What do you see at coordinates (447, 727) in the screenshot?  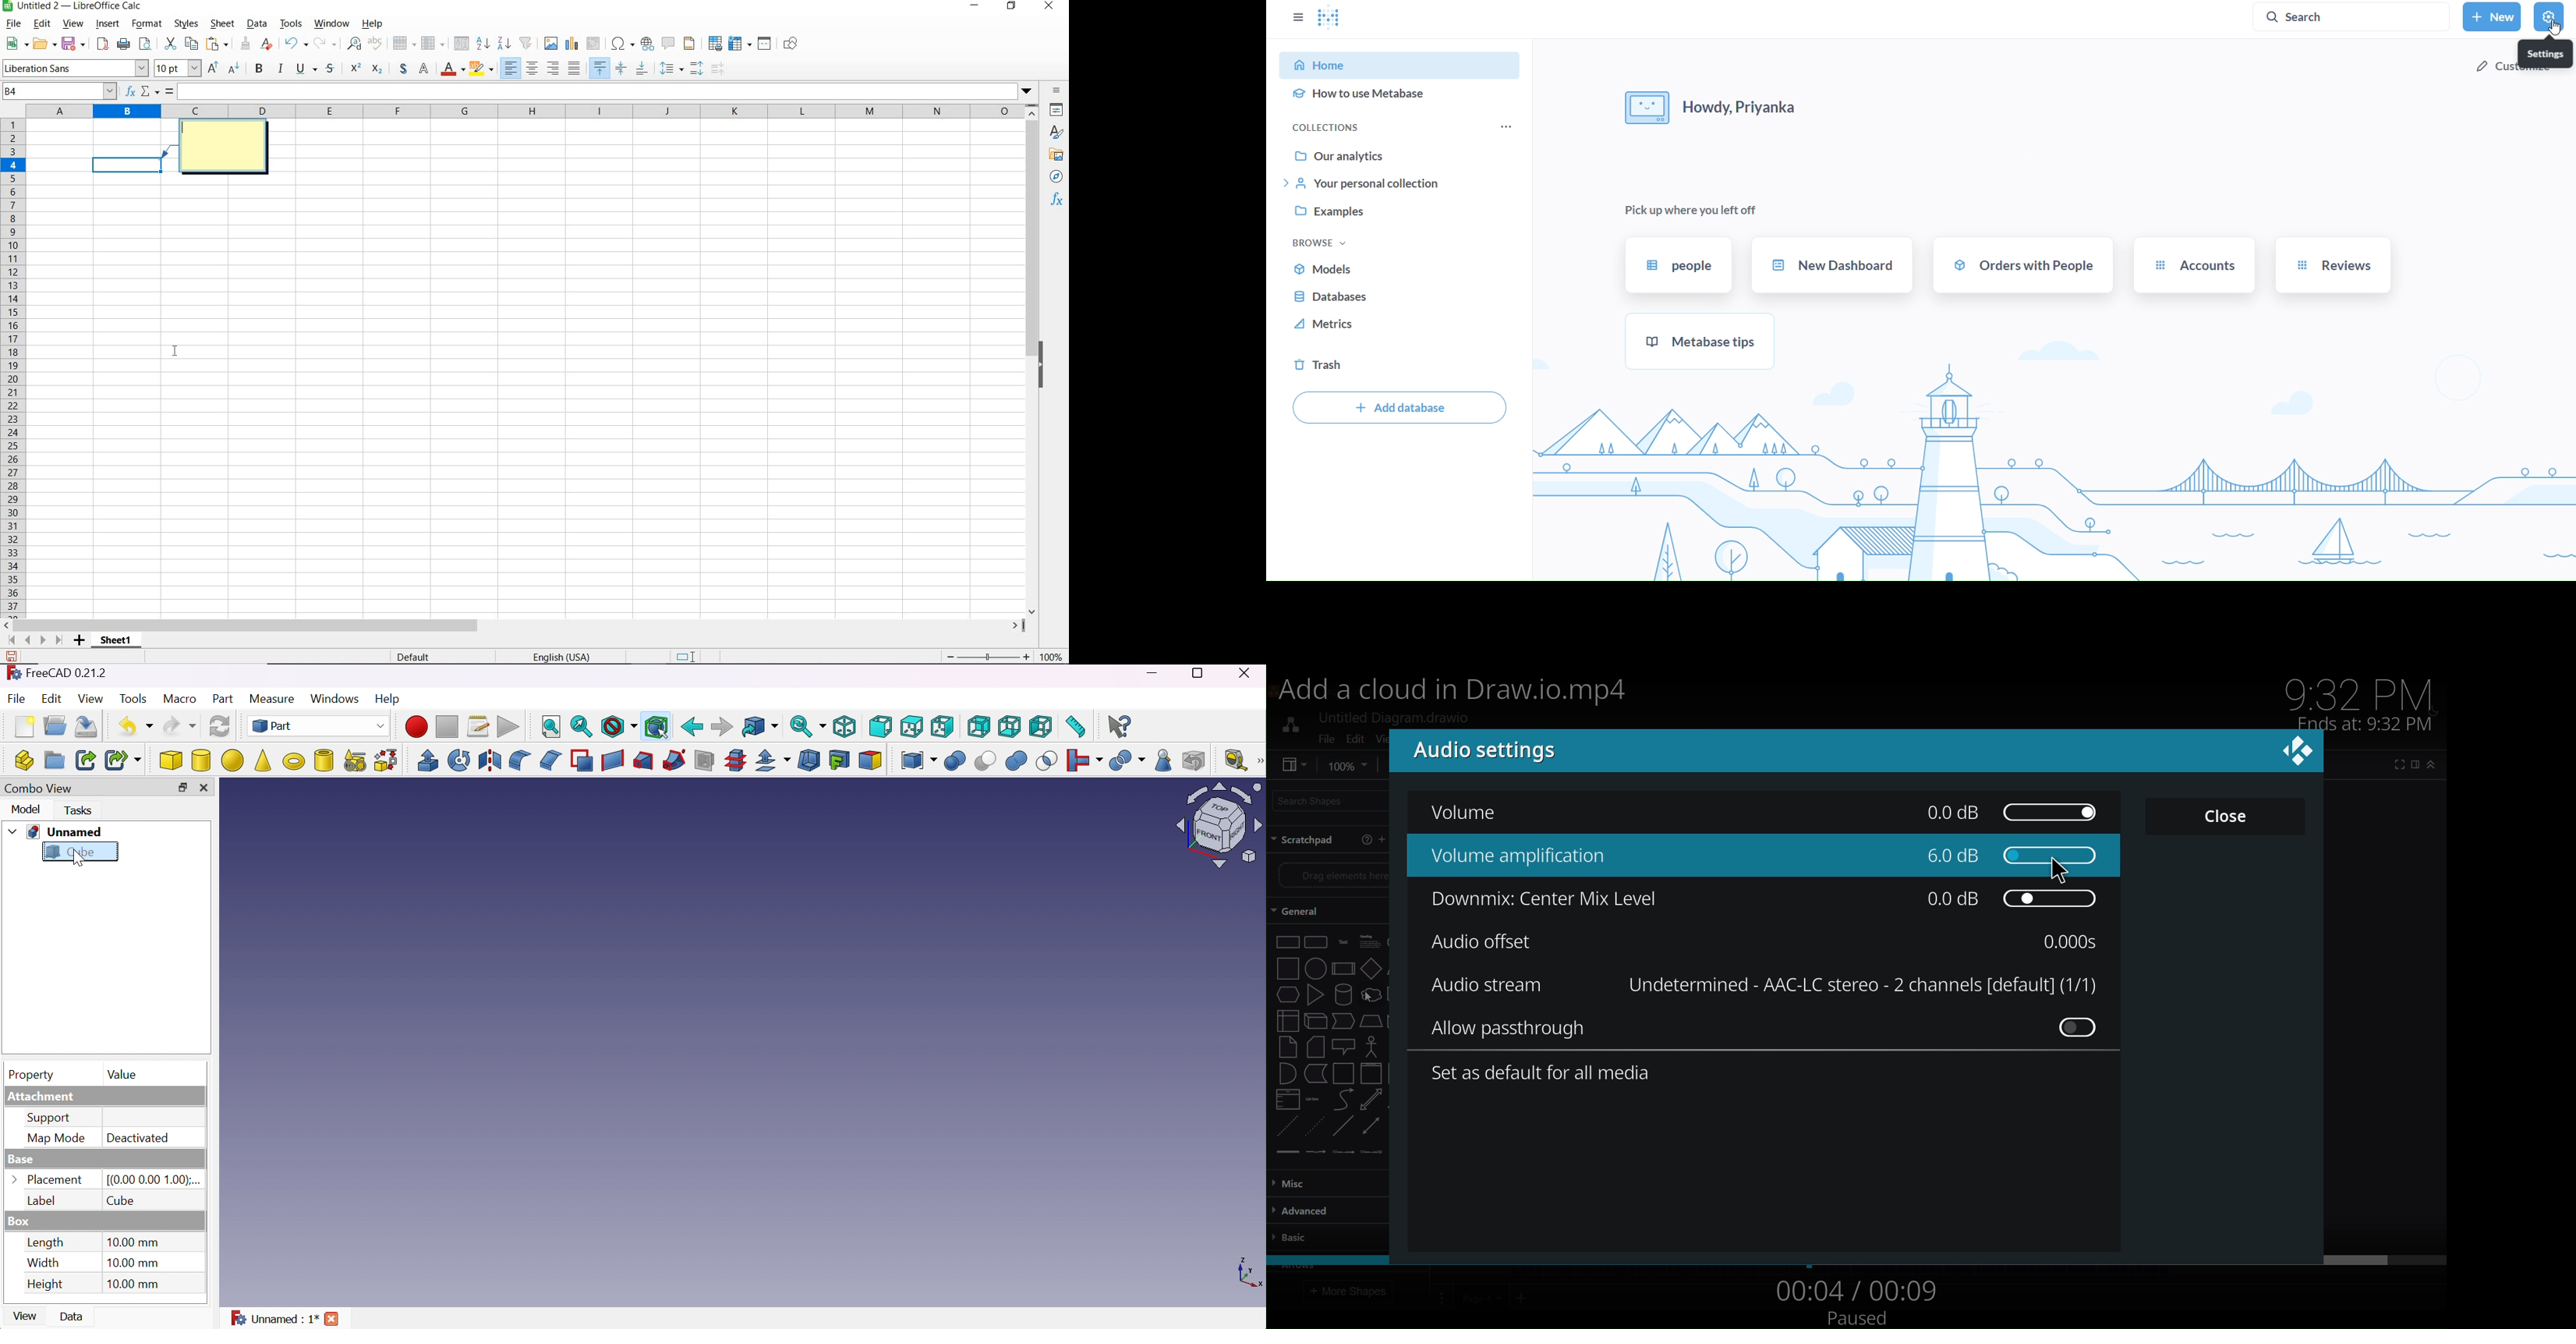 I see `Stop macro recording` at bounding box center [447, 727].